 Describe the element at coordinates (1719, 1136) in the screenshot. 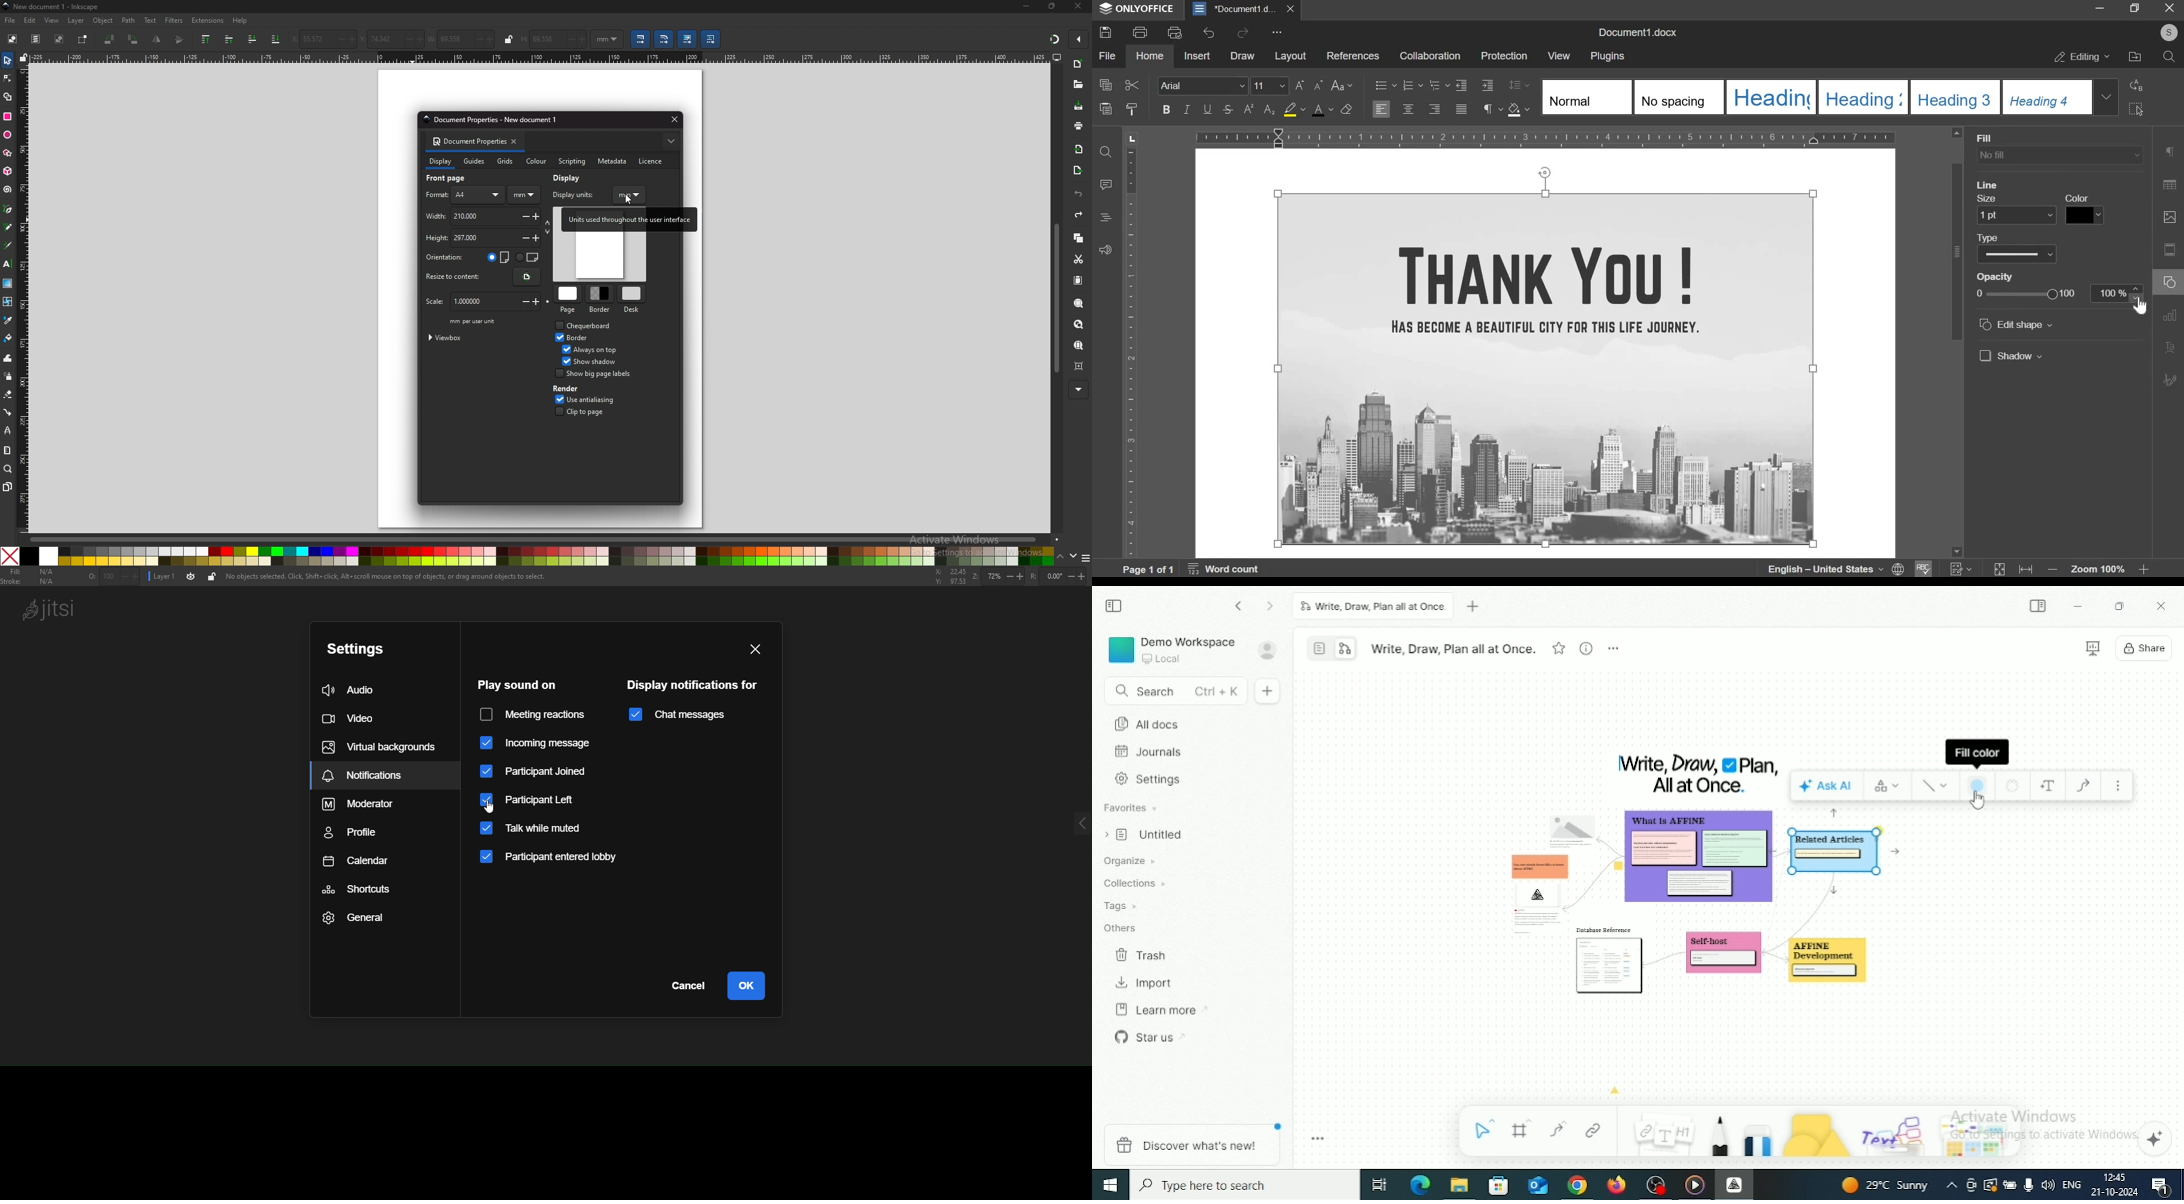

I see `Pen` at that location.